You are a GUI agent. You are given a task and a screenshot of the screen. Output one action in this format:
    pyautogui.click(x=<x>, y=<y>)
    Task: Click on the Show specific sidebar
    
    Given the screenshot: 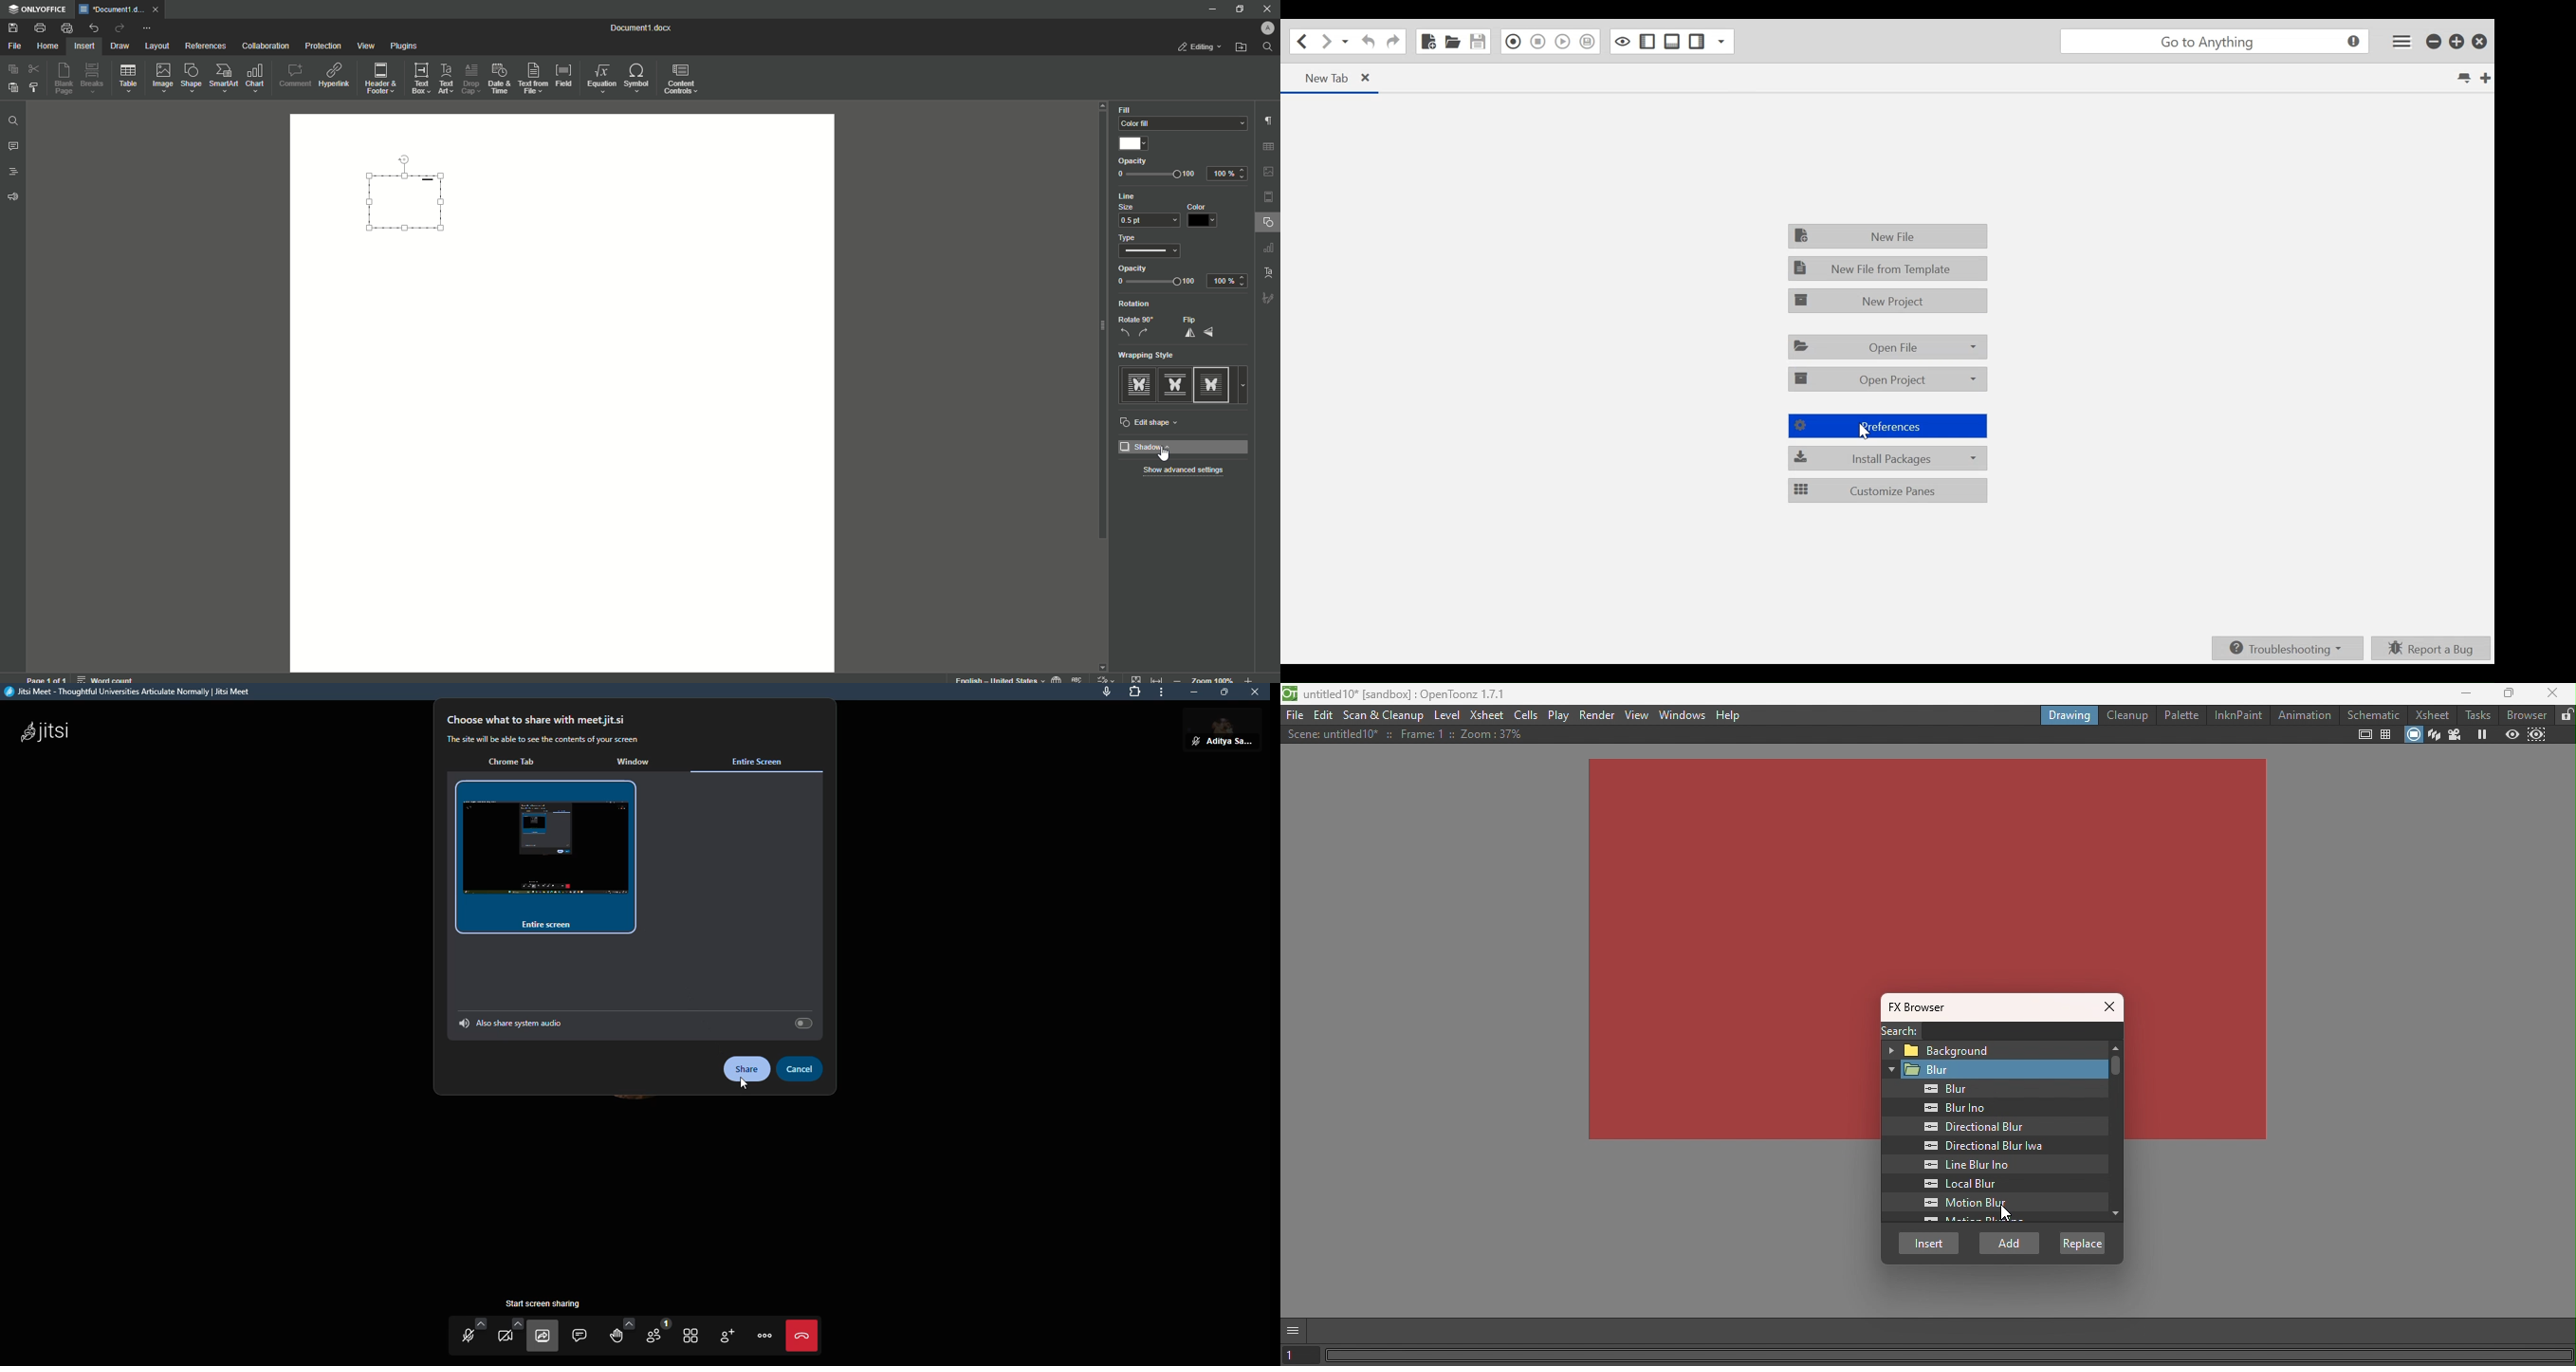 What is the action you would take?
    pyautogui.click(x=1720, y=42)
    